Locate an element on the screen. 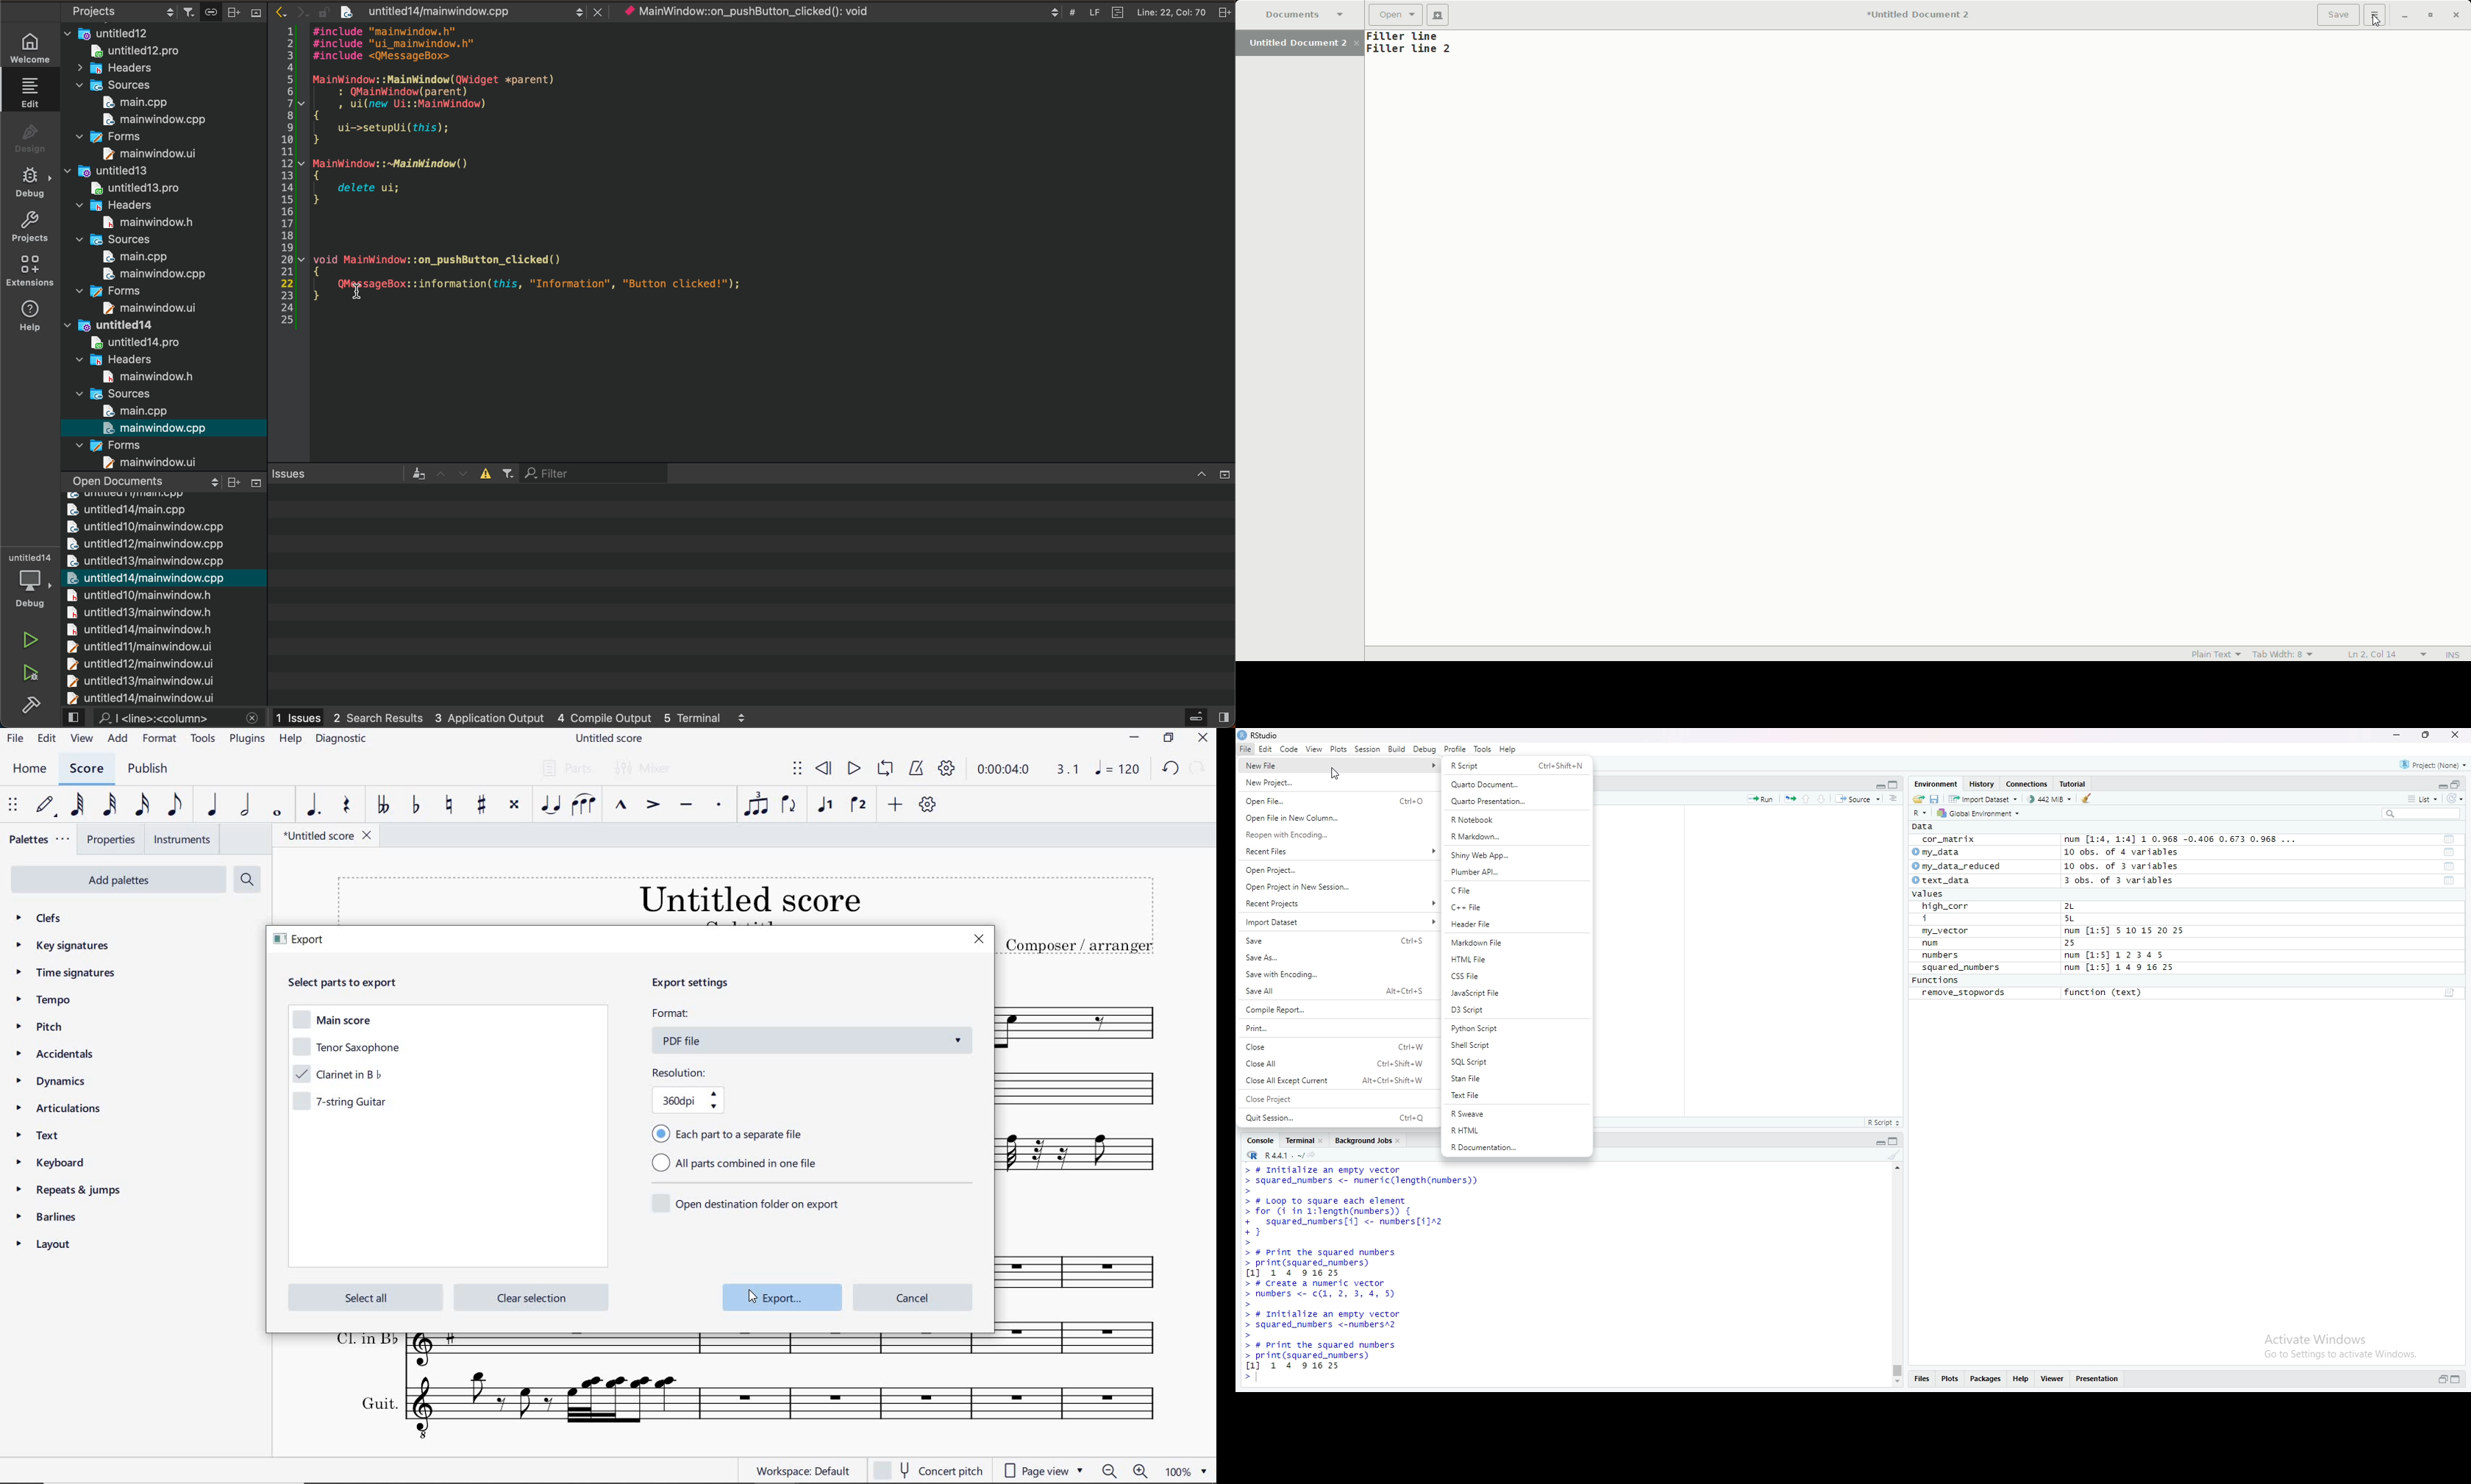  maximzie is located at coordinates (2459, 783).